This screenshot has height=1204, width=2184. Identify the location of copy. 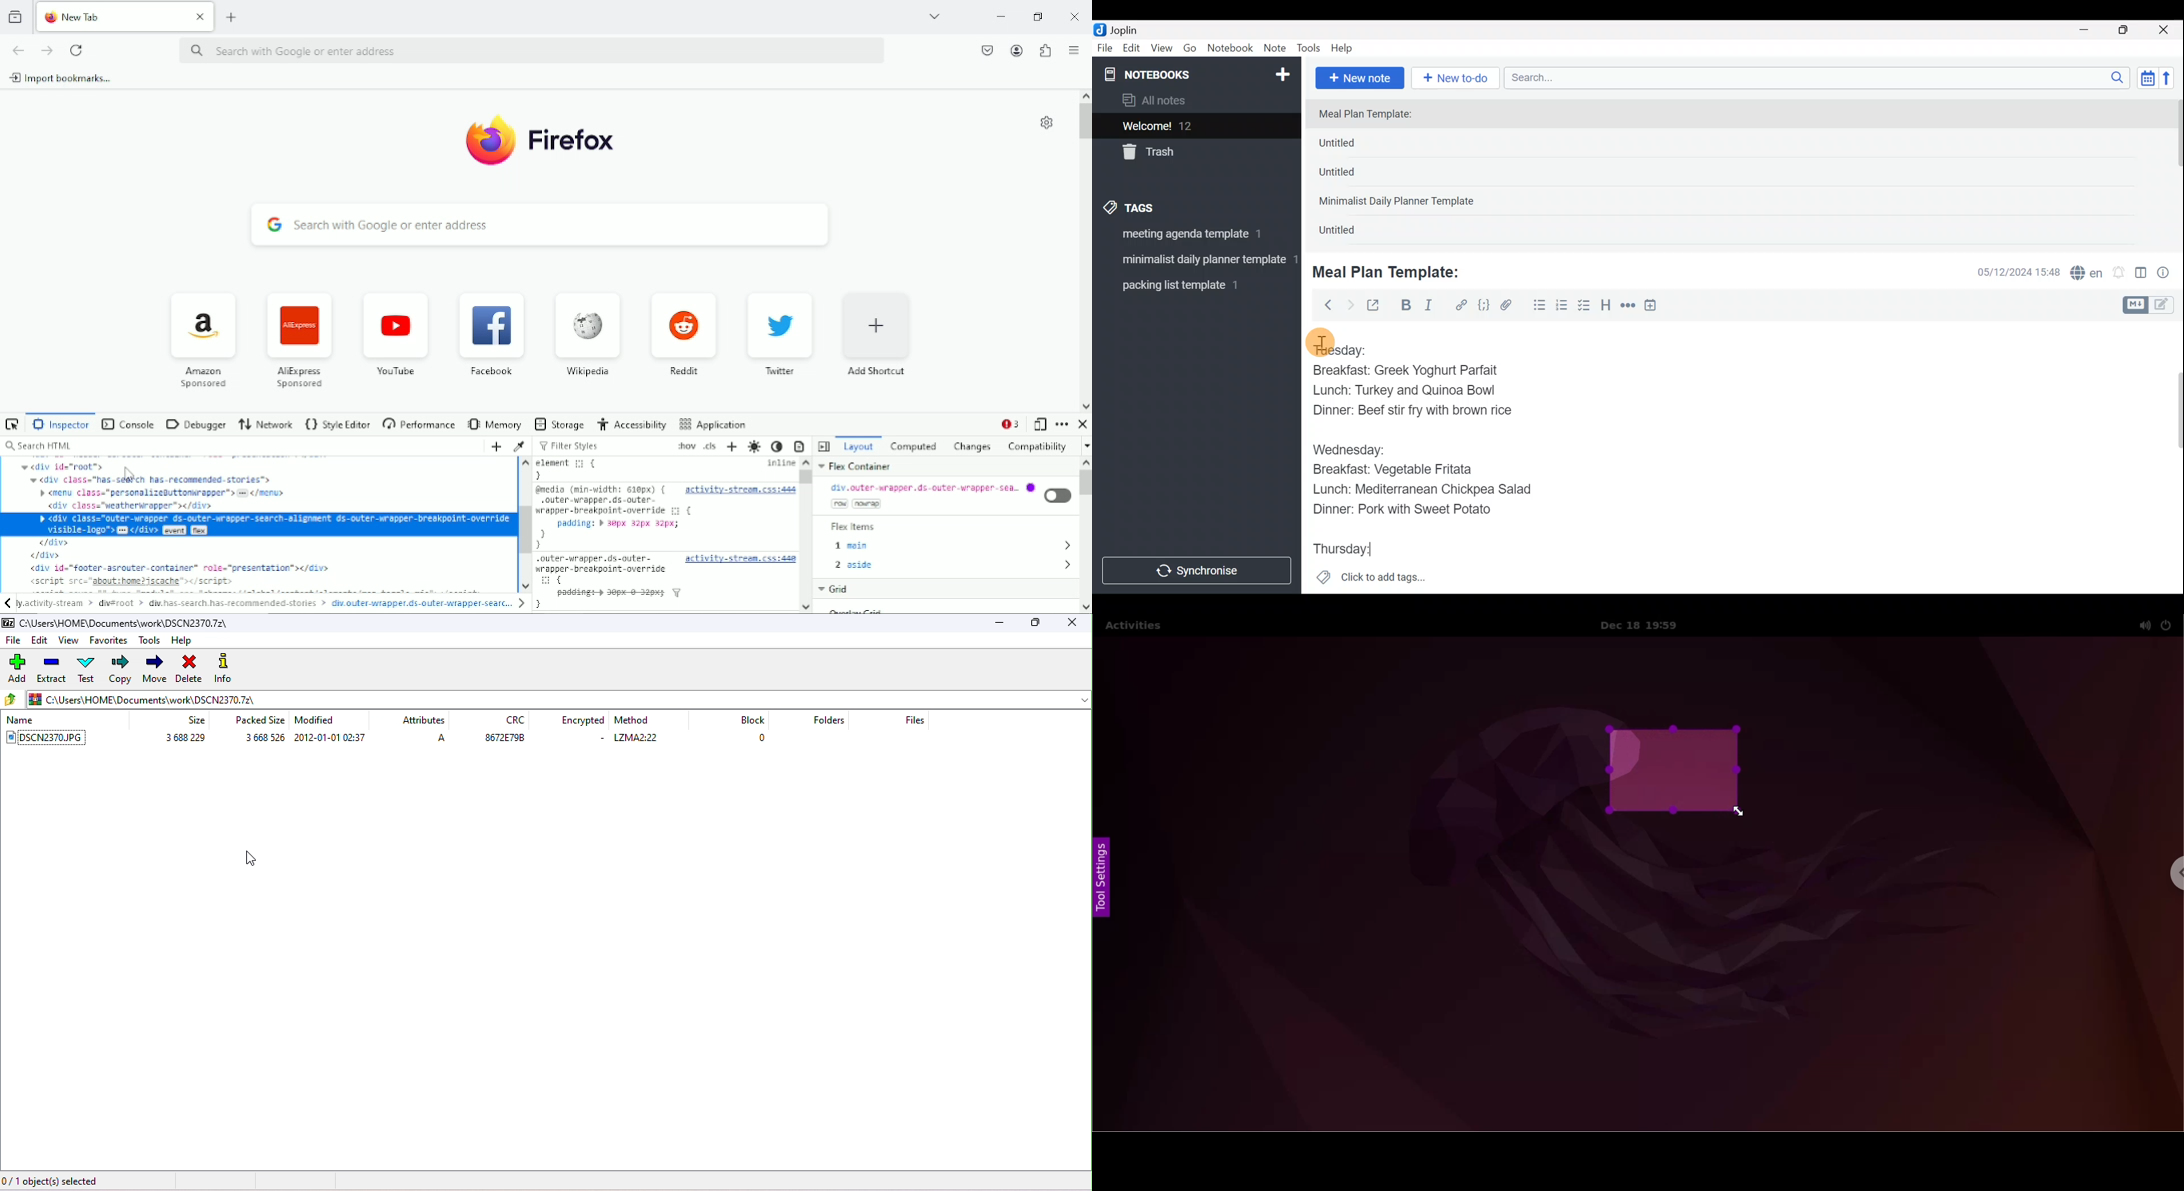
(122, 668).